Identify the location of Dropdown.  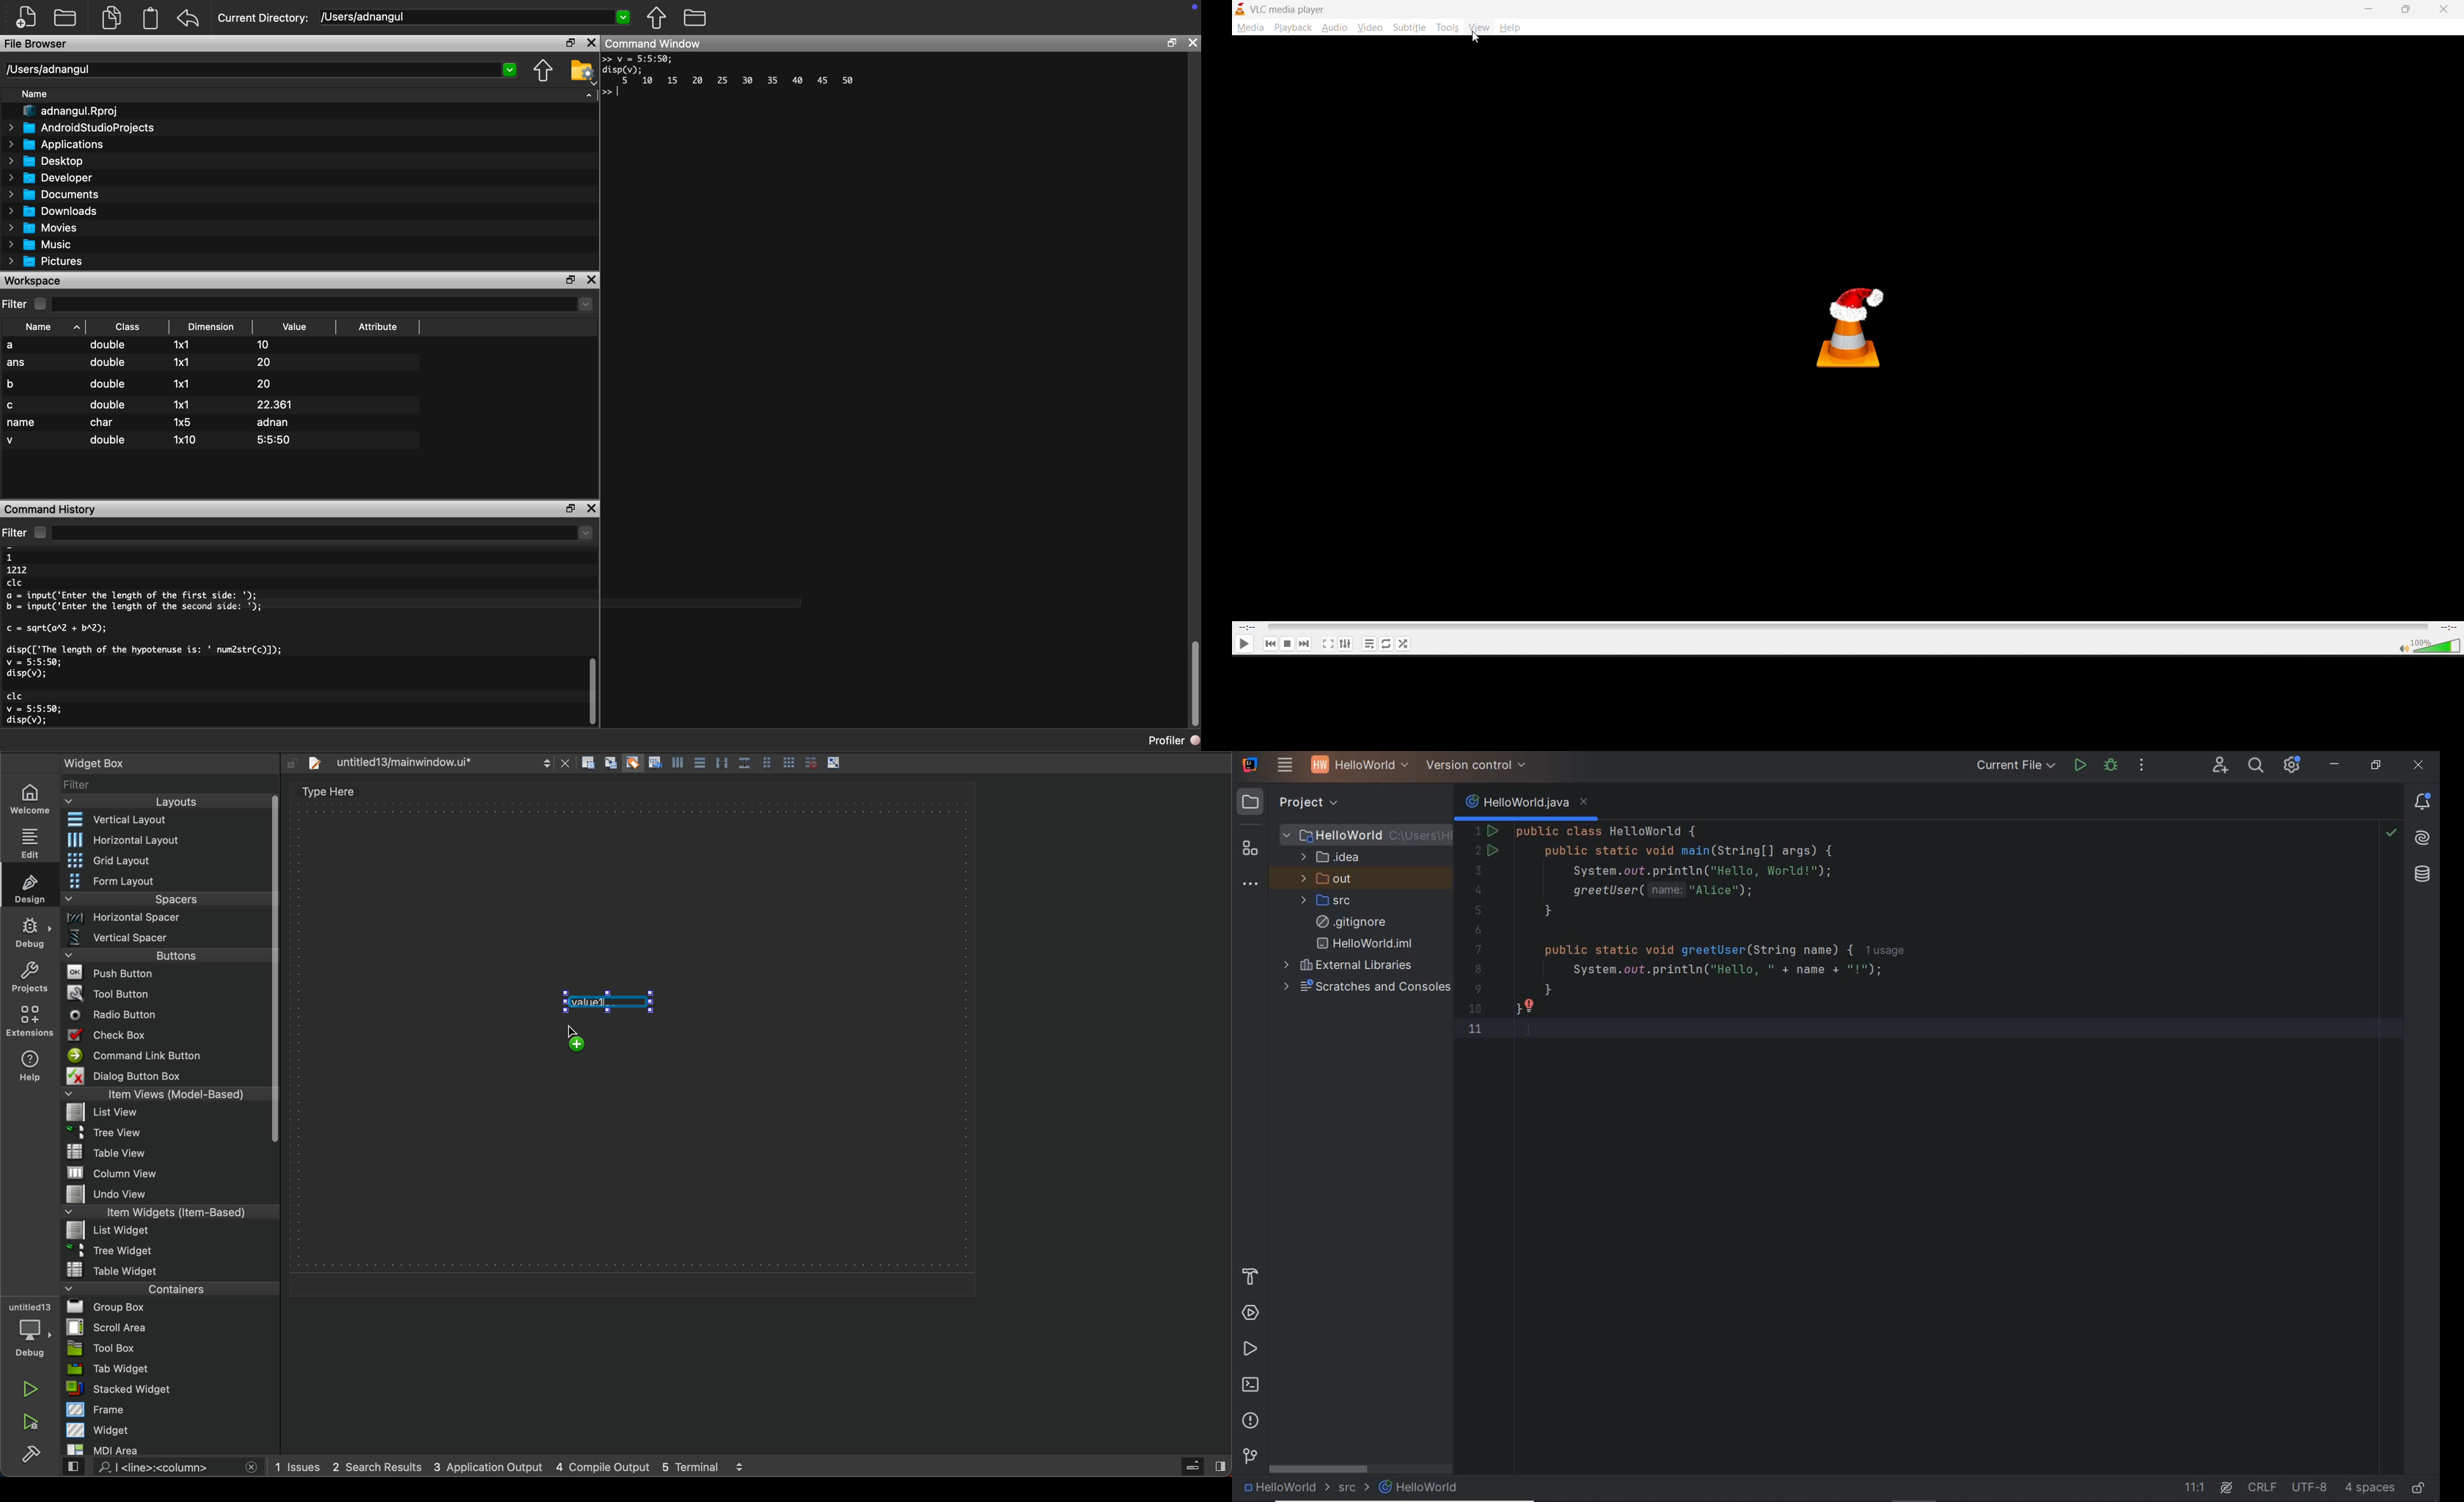
(589, 94).